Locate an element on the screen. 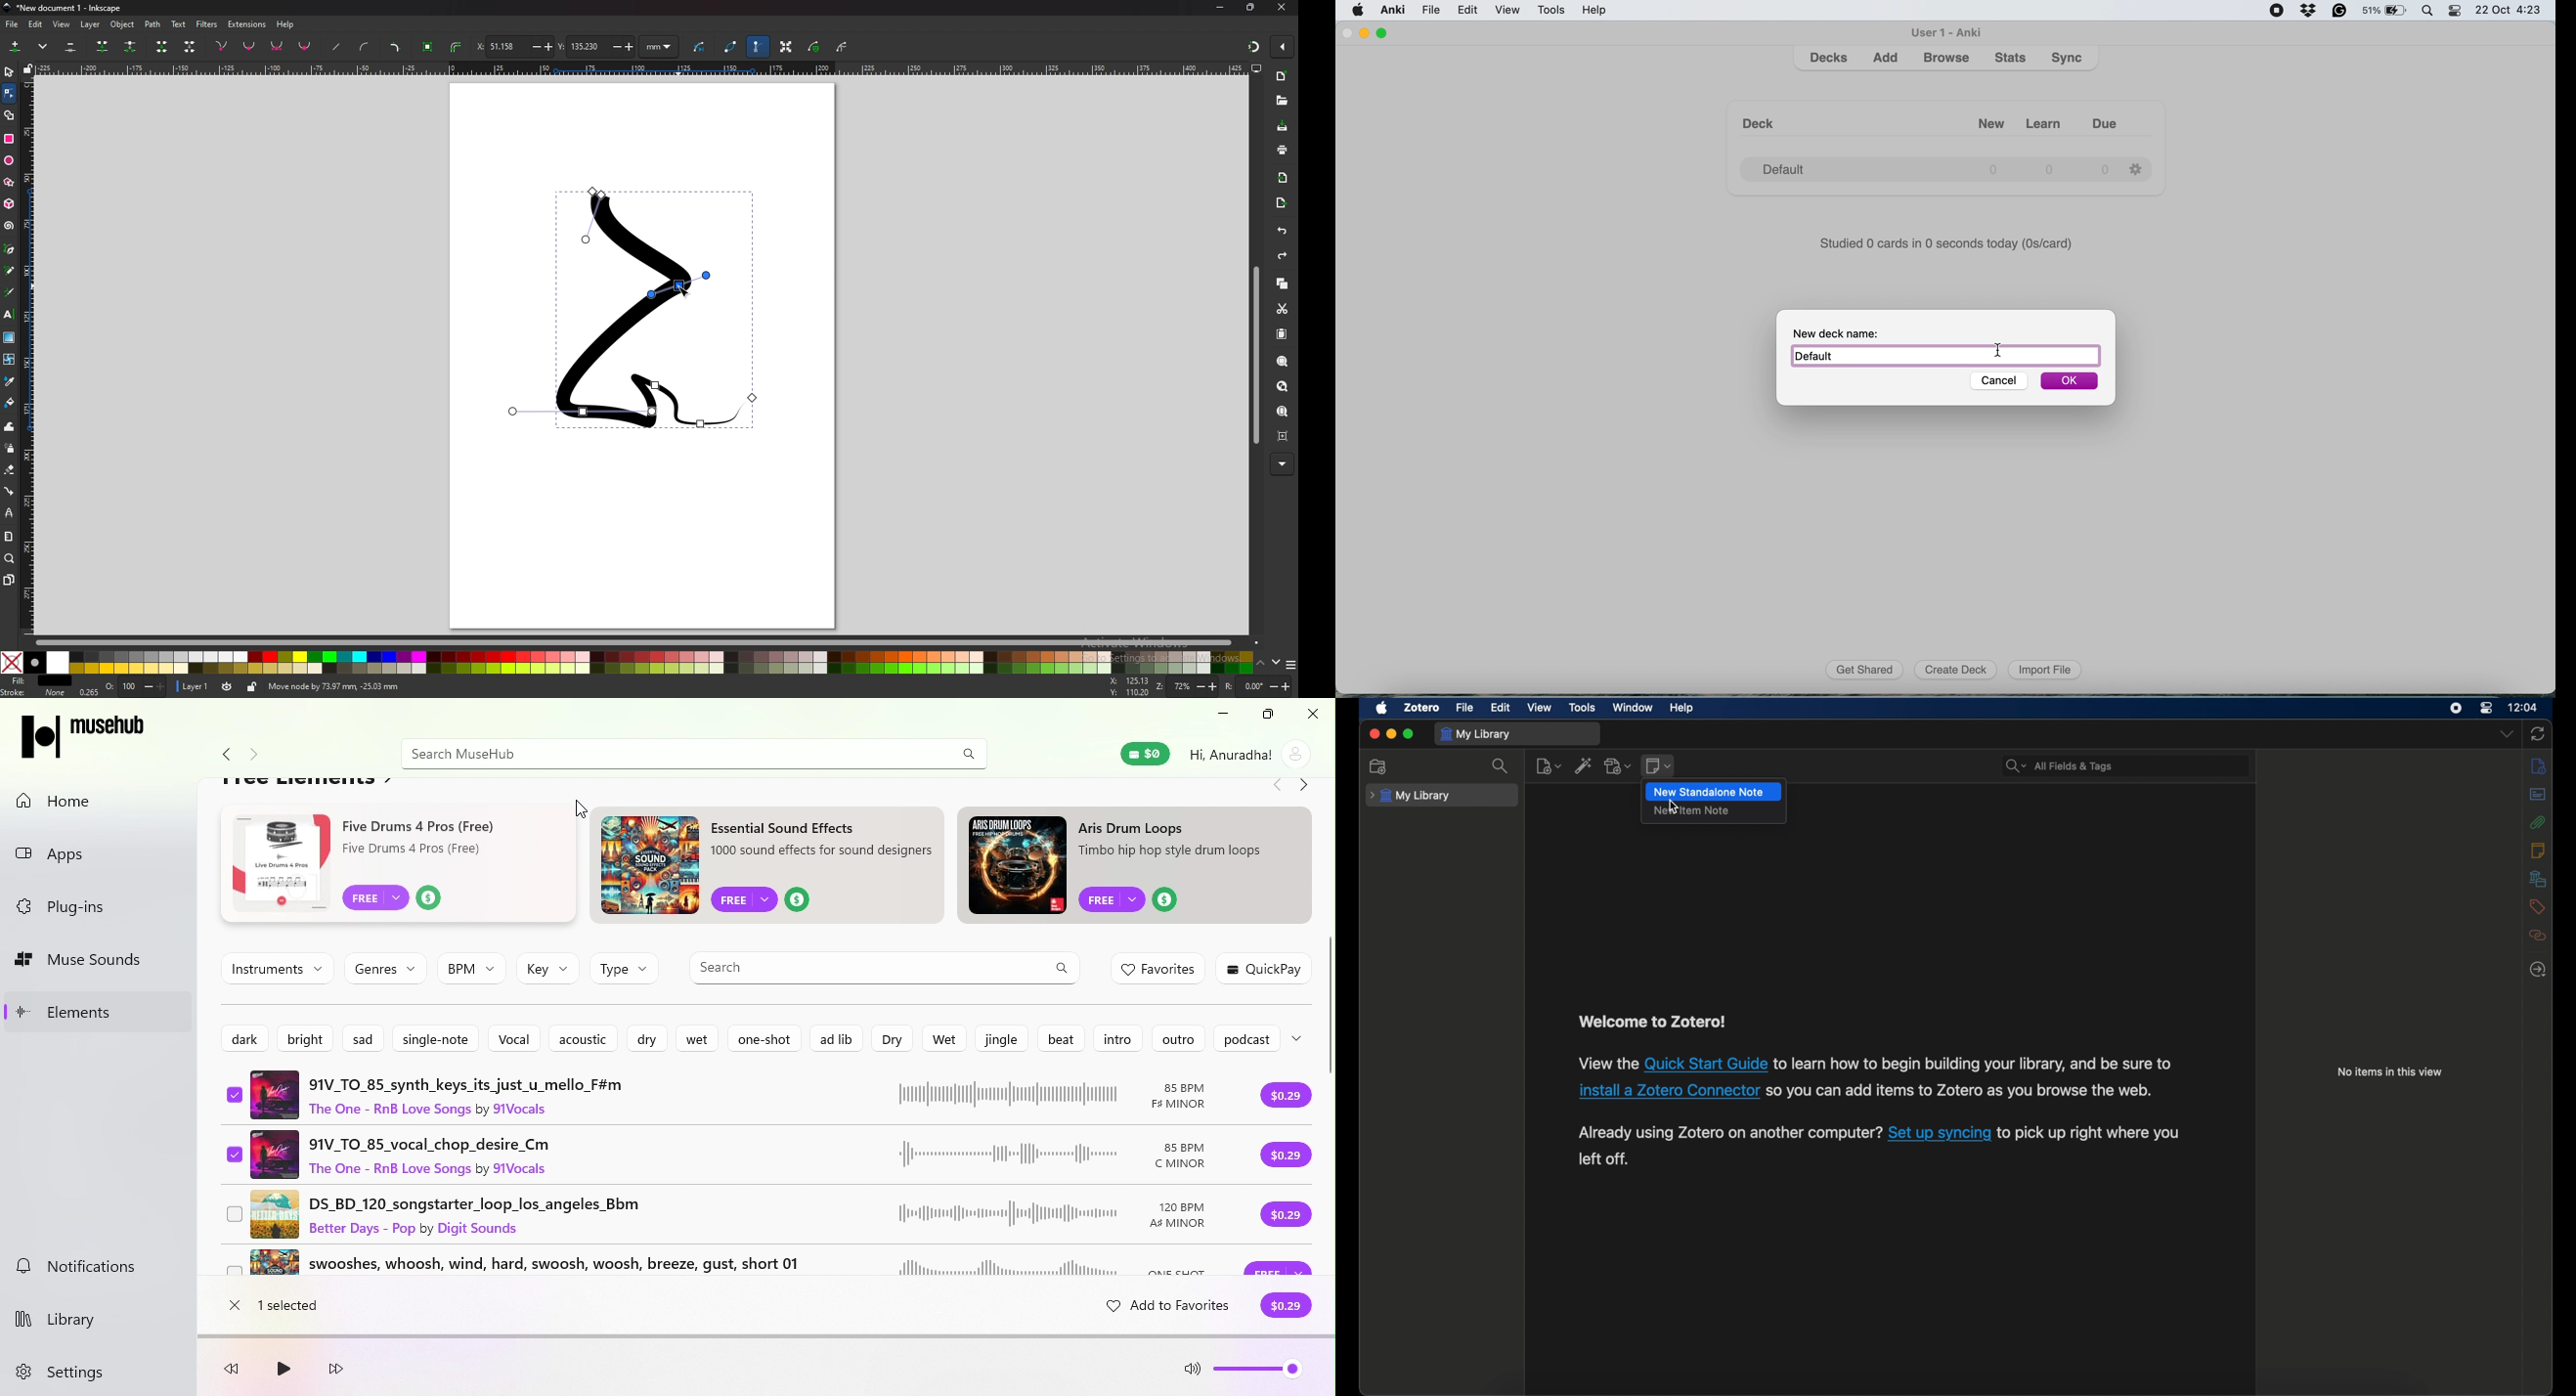  Select musi is located at coordinates (235, 1214).